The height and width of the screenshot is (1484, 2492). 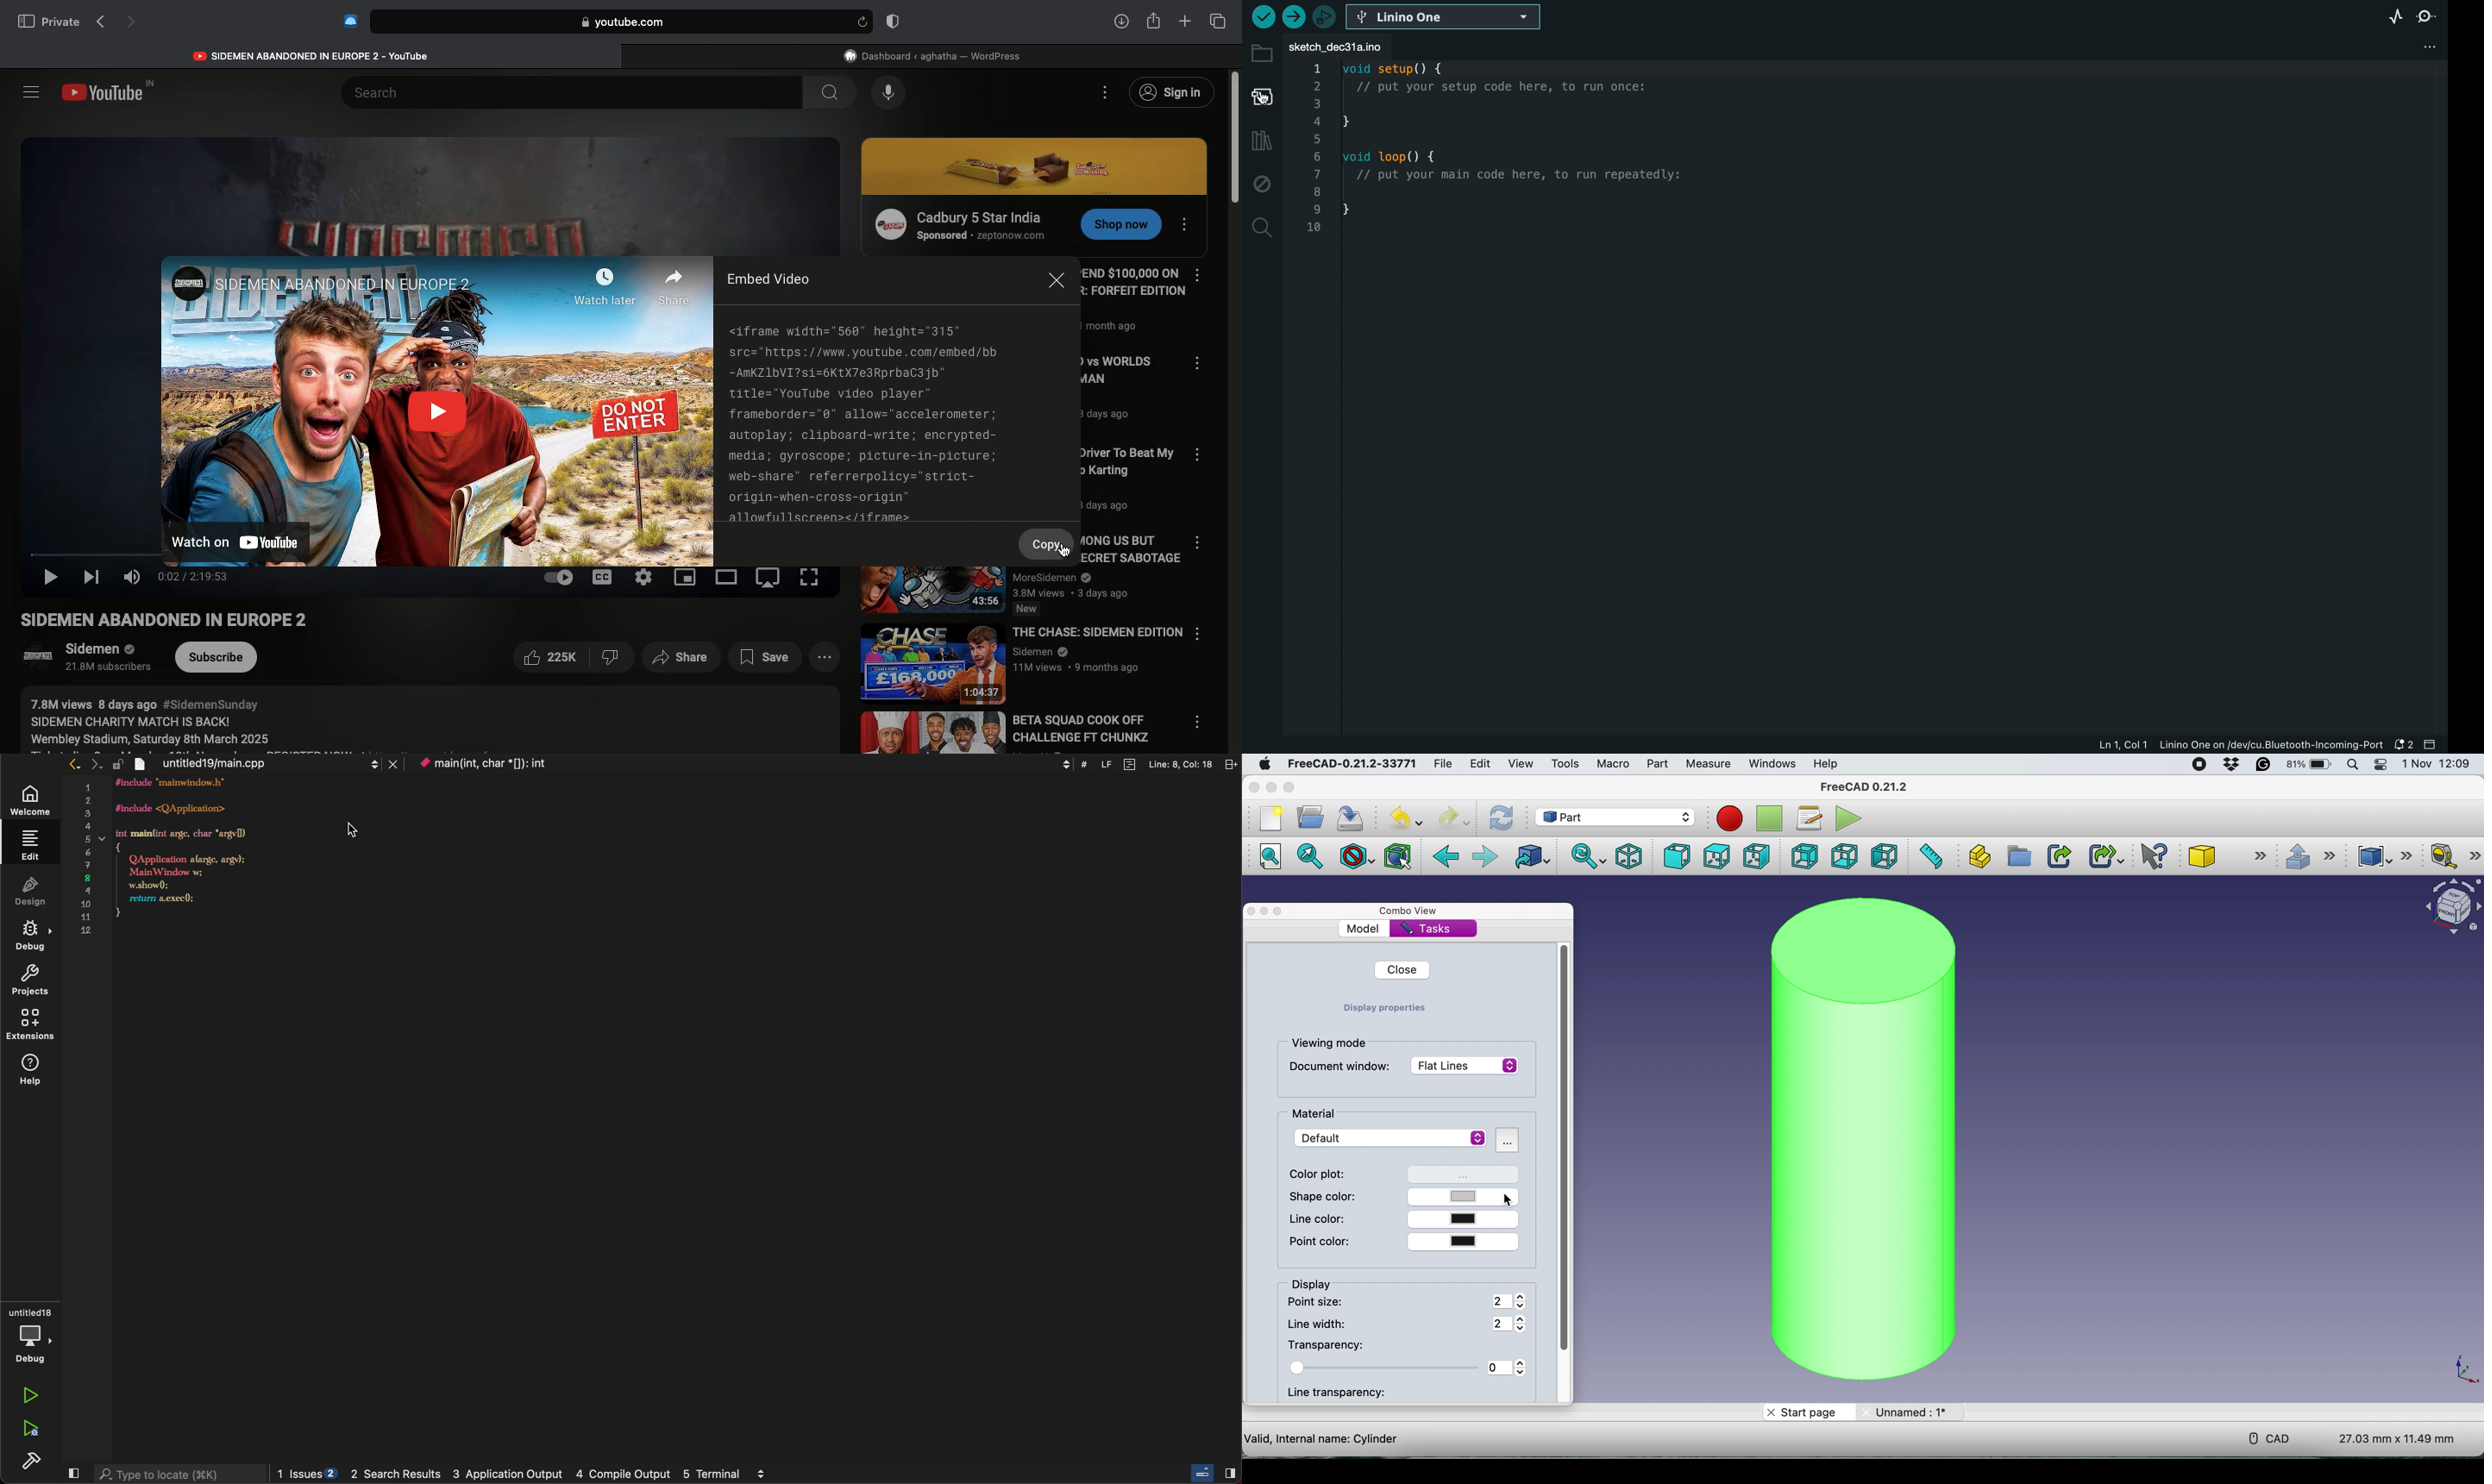 What do you see at coordinates (2263, 766) in the screenshot?
I see `grammarly` at bounding box center [2263, 766].